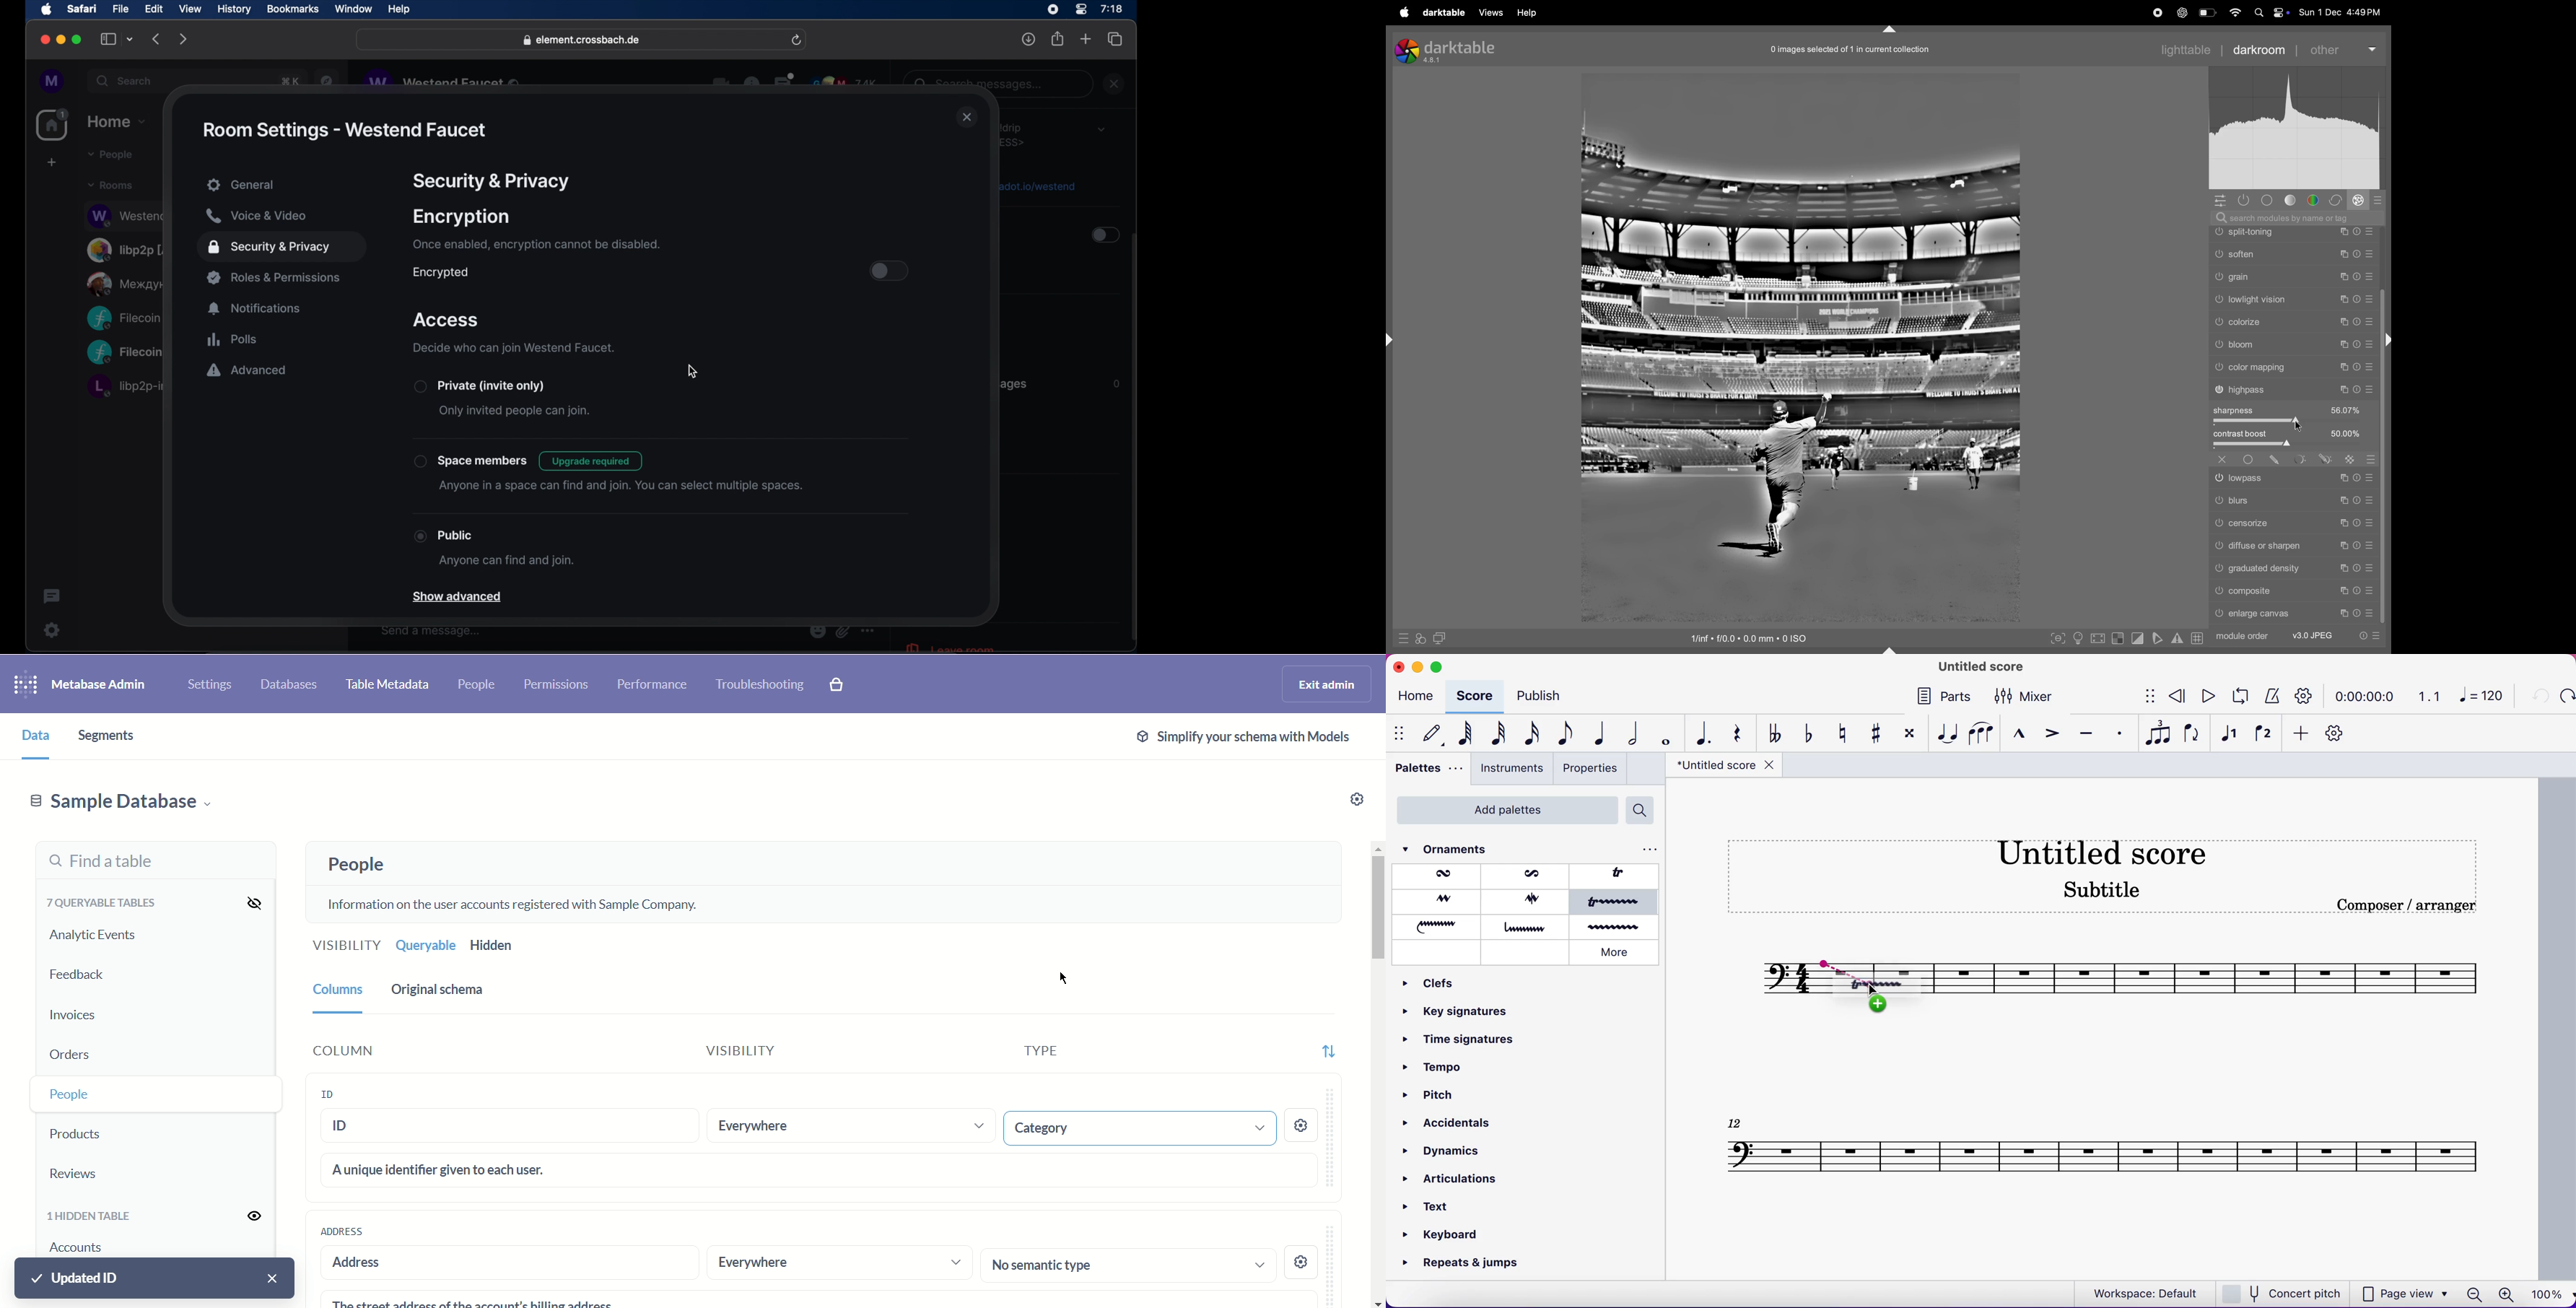  What do you see at coordinates (2294, 454) in the screenshot?
I see `highpass` at bounding box center [2294, 454].